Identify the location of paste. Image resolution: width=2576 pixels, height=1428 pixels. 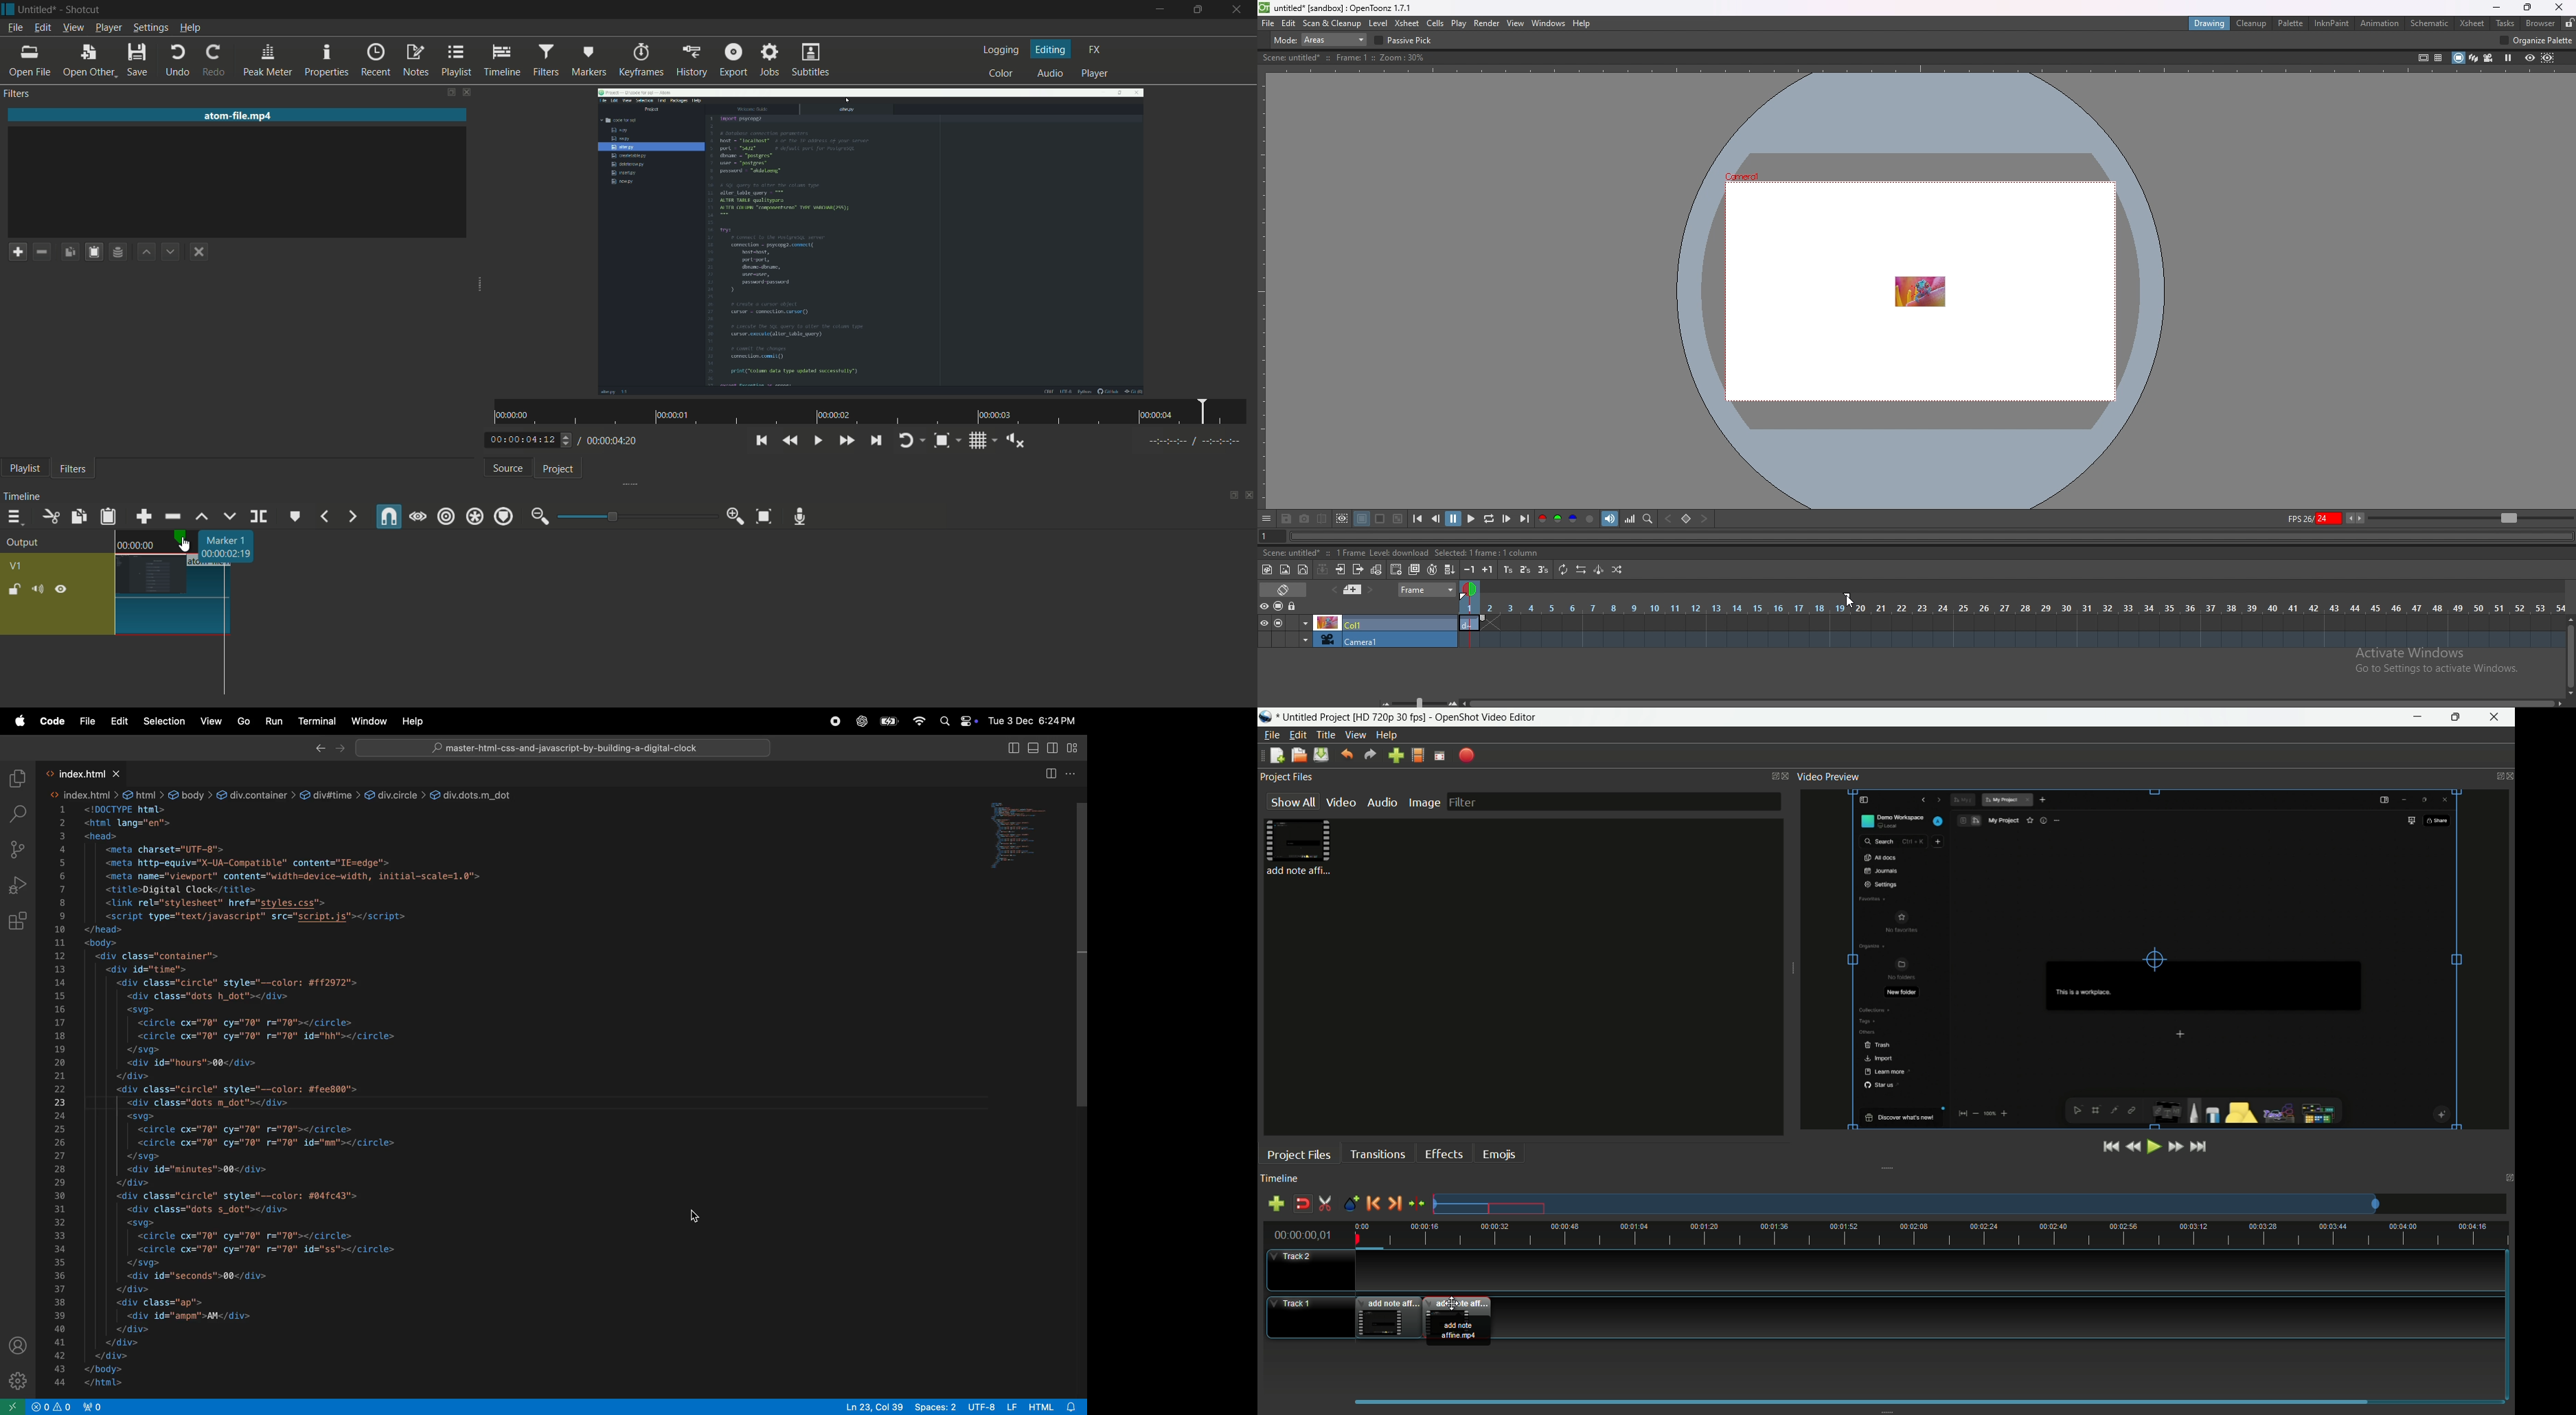
(93, 253).